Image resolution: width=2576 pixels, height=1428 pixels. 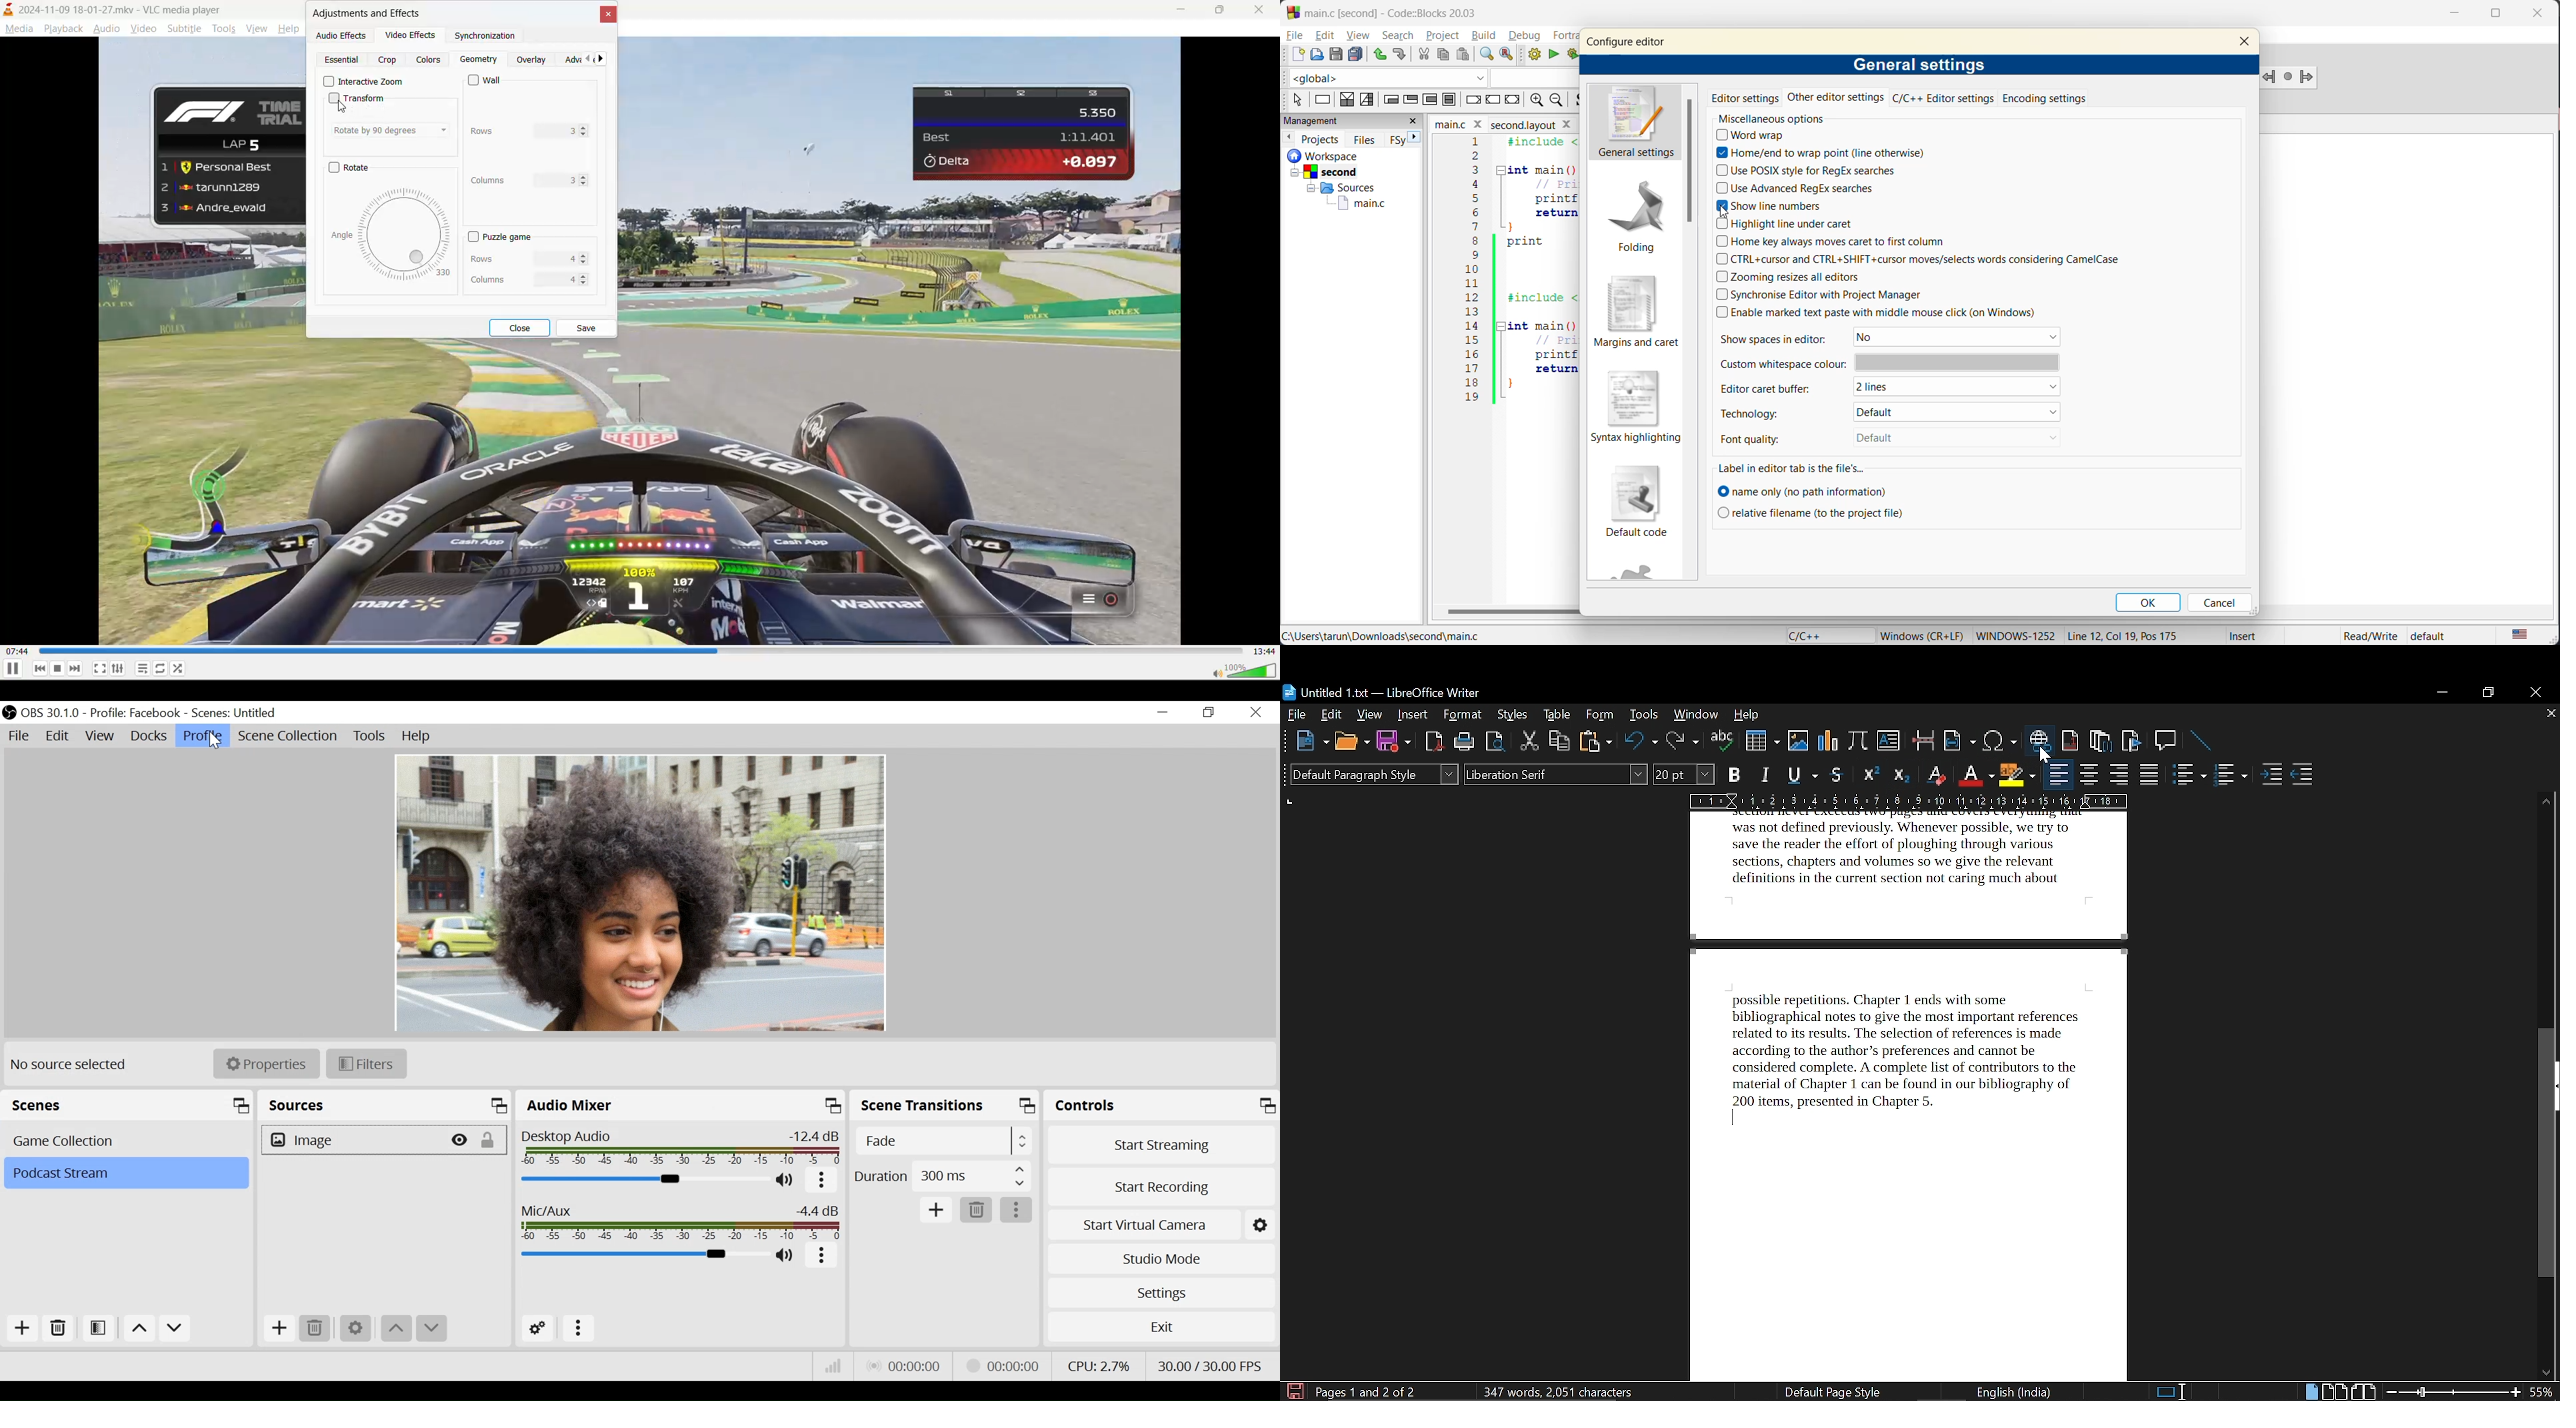 What do you see at coordinates (1496, 742) in the screenshot?
I see `toggle print preview` at bounding box center [1496, 742].